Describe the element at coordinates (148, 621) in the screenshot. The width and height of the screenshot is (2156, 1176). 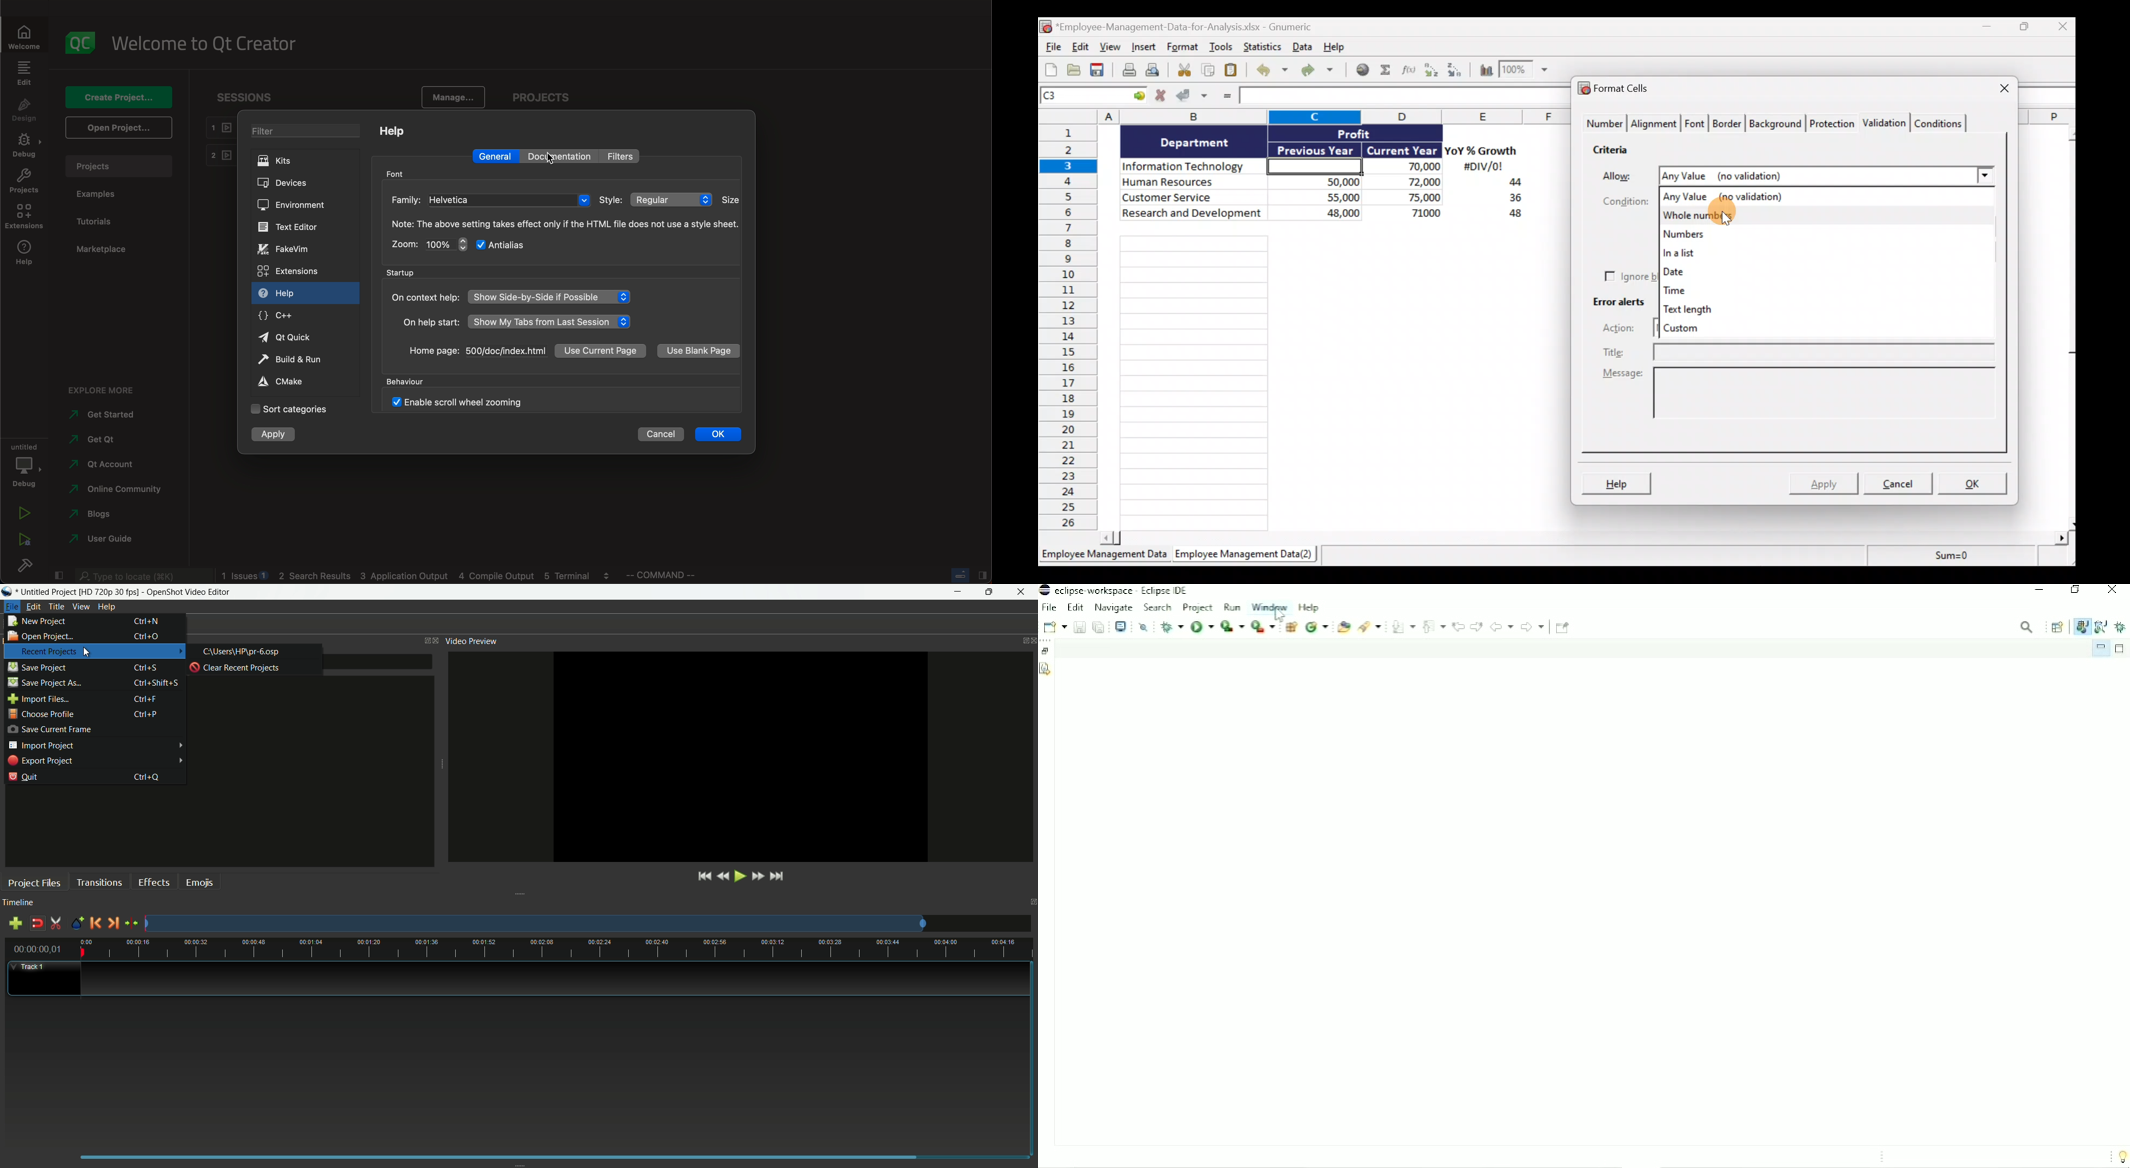
I see `keyboard shortcut` at that location.